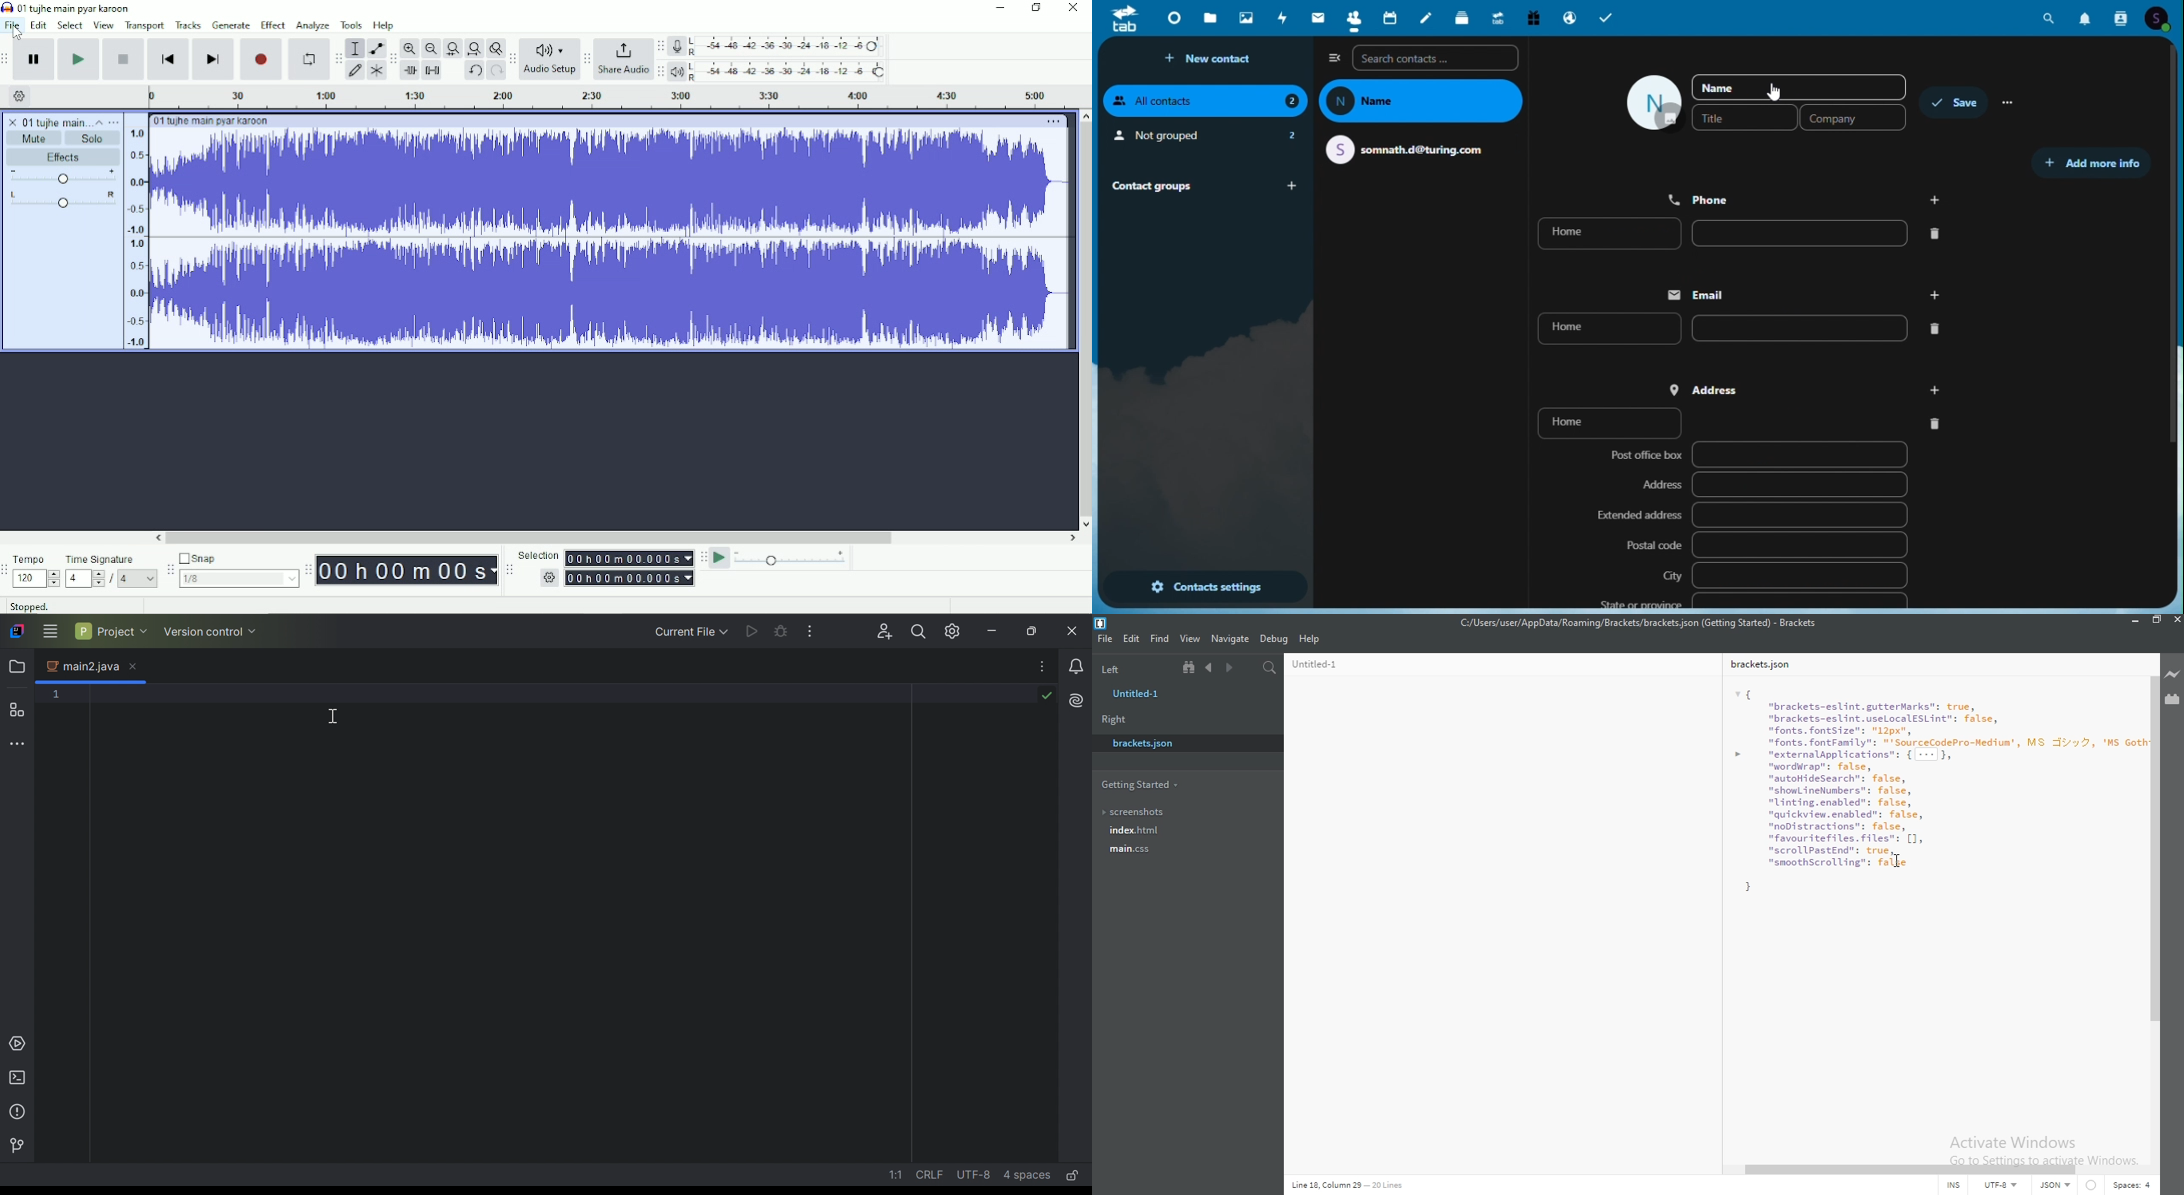 The image size is (2184, 1204). I want to click on File, so click(1106, 639).